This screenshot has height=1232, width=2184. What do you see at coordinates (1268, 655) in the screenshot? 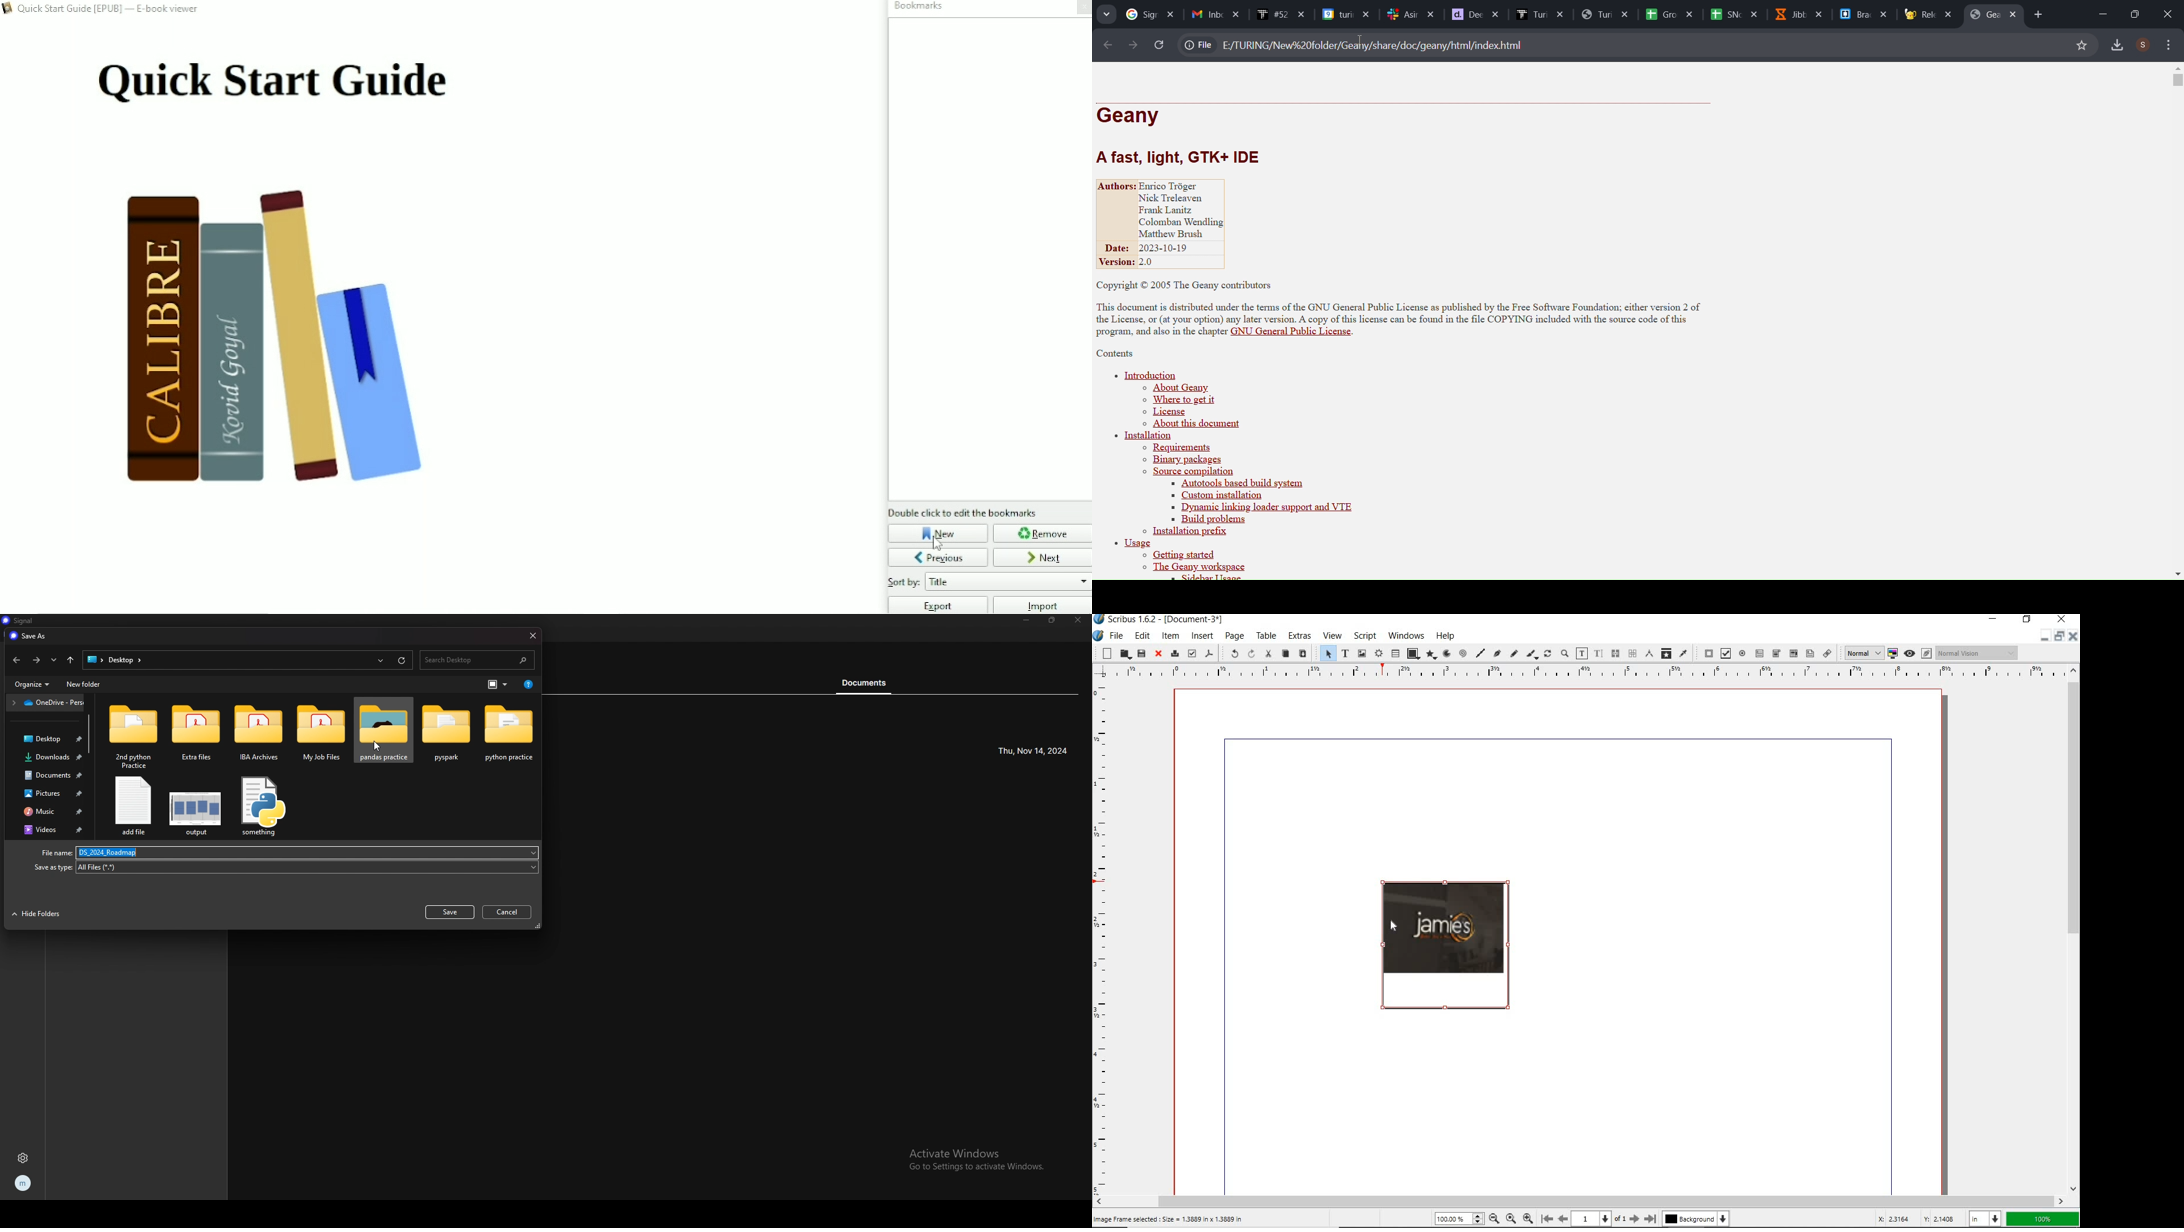
I see `cut` at bounding box center [1268, 655].